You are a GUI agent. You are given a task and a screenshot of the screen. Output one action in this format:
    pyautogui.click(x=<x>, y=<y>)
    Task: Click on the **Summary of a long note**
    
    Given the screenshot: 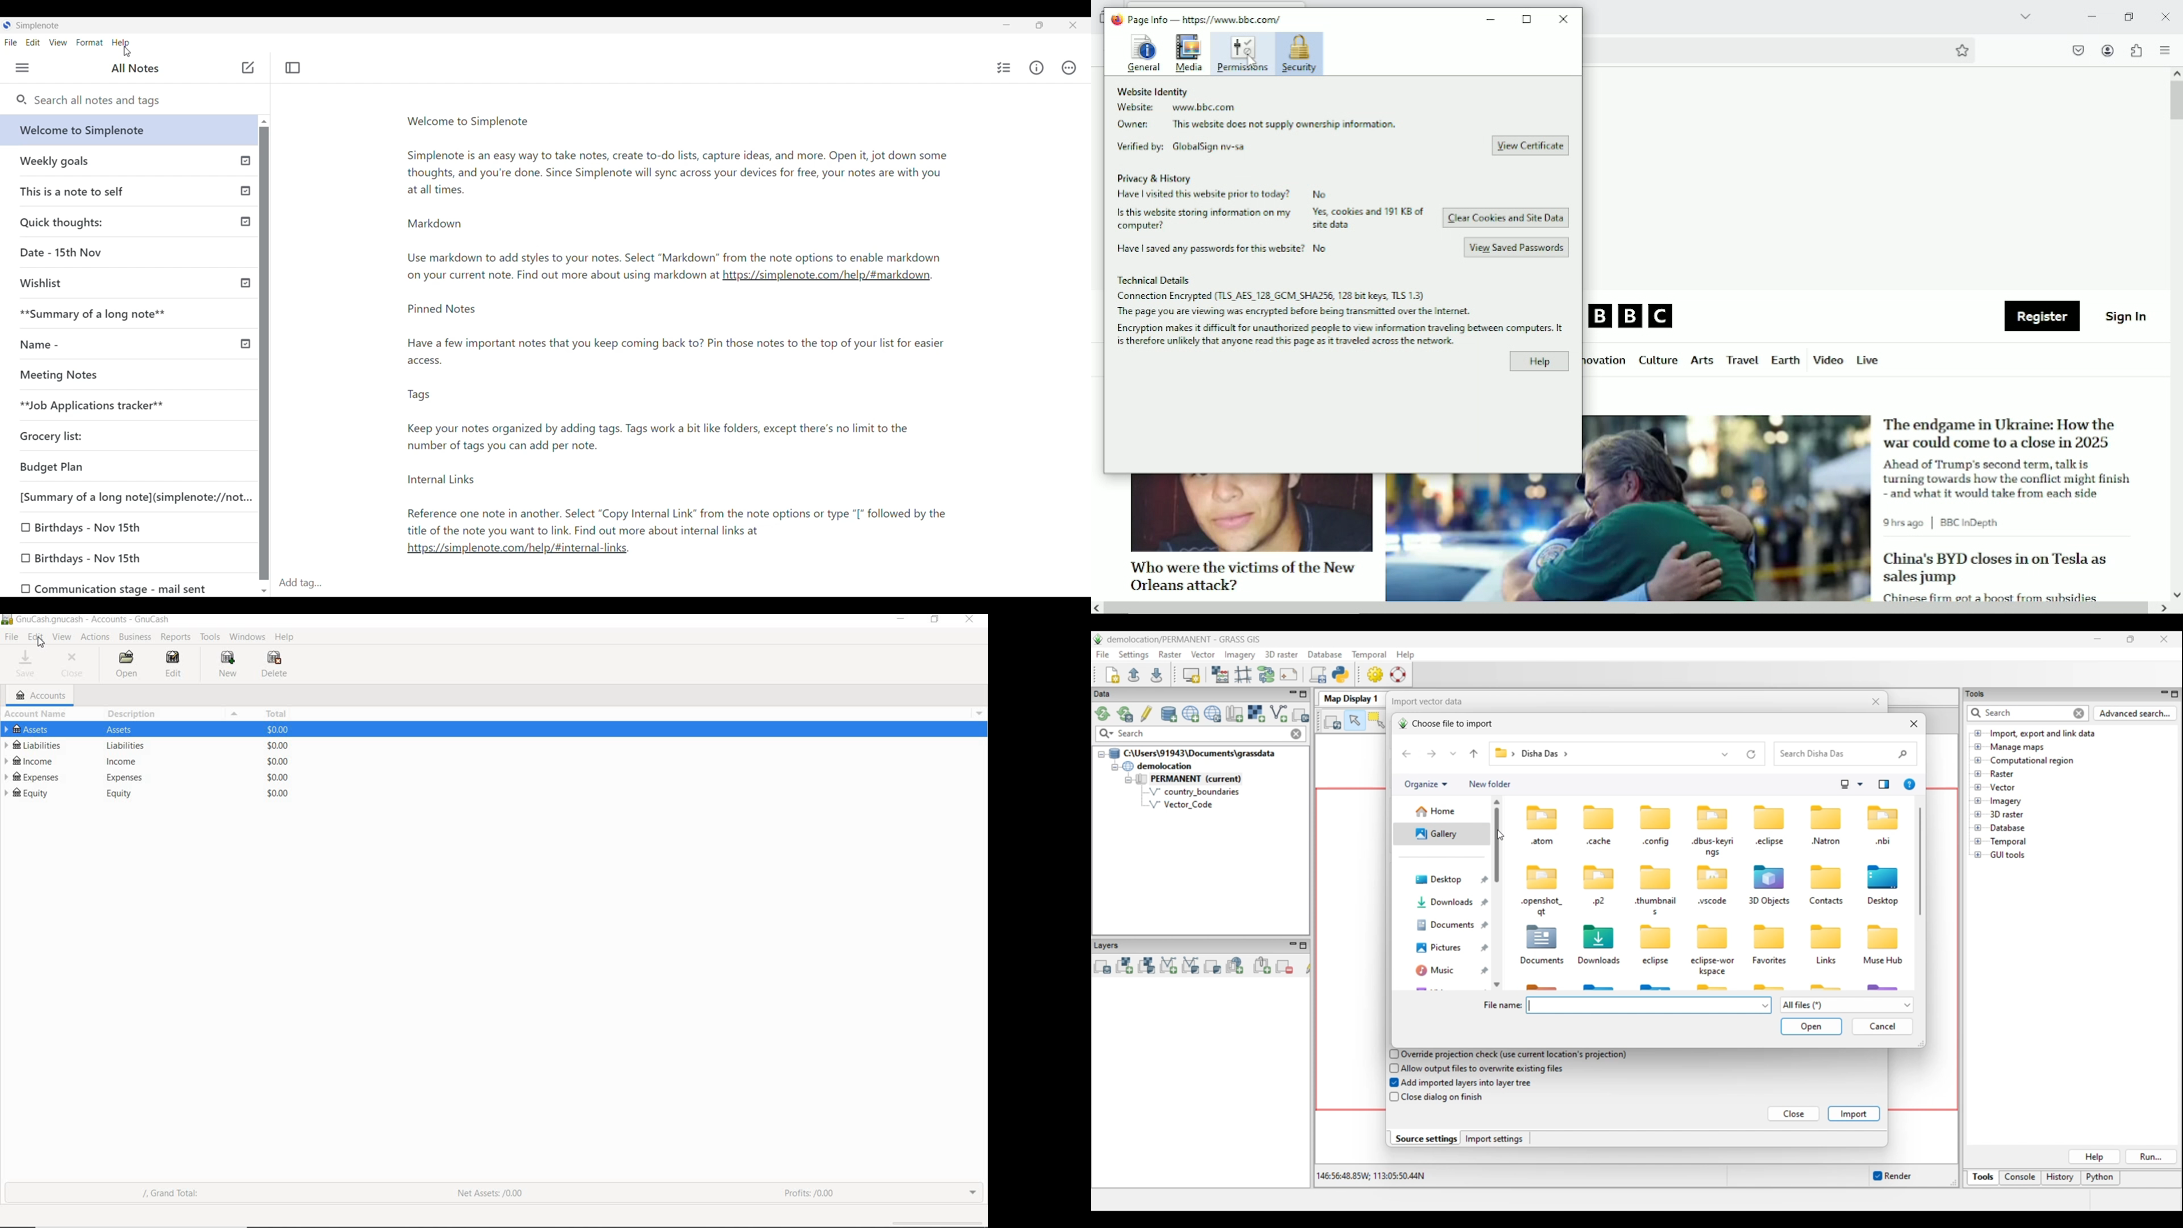 What is the action you would take?
    pyautogui.click(x=95, y=314)
    